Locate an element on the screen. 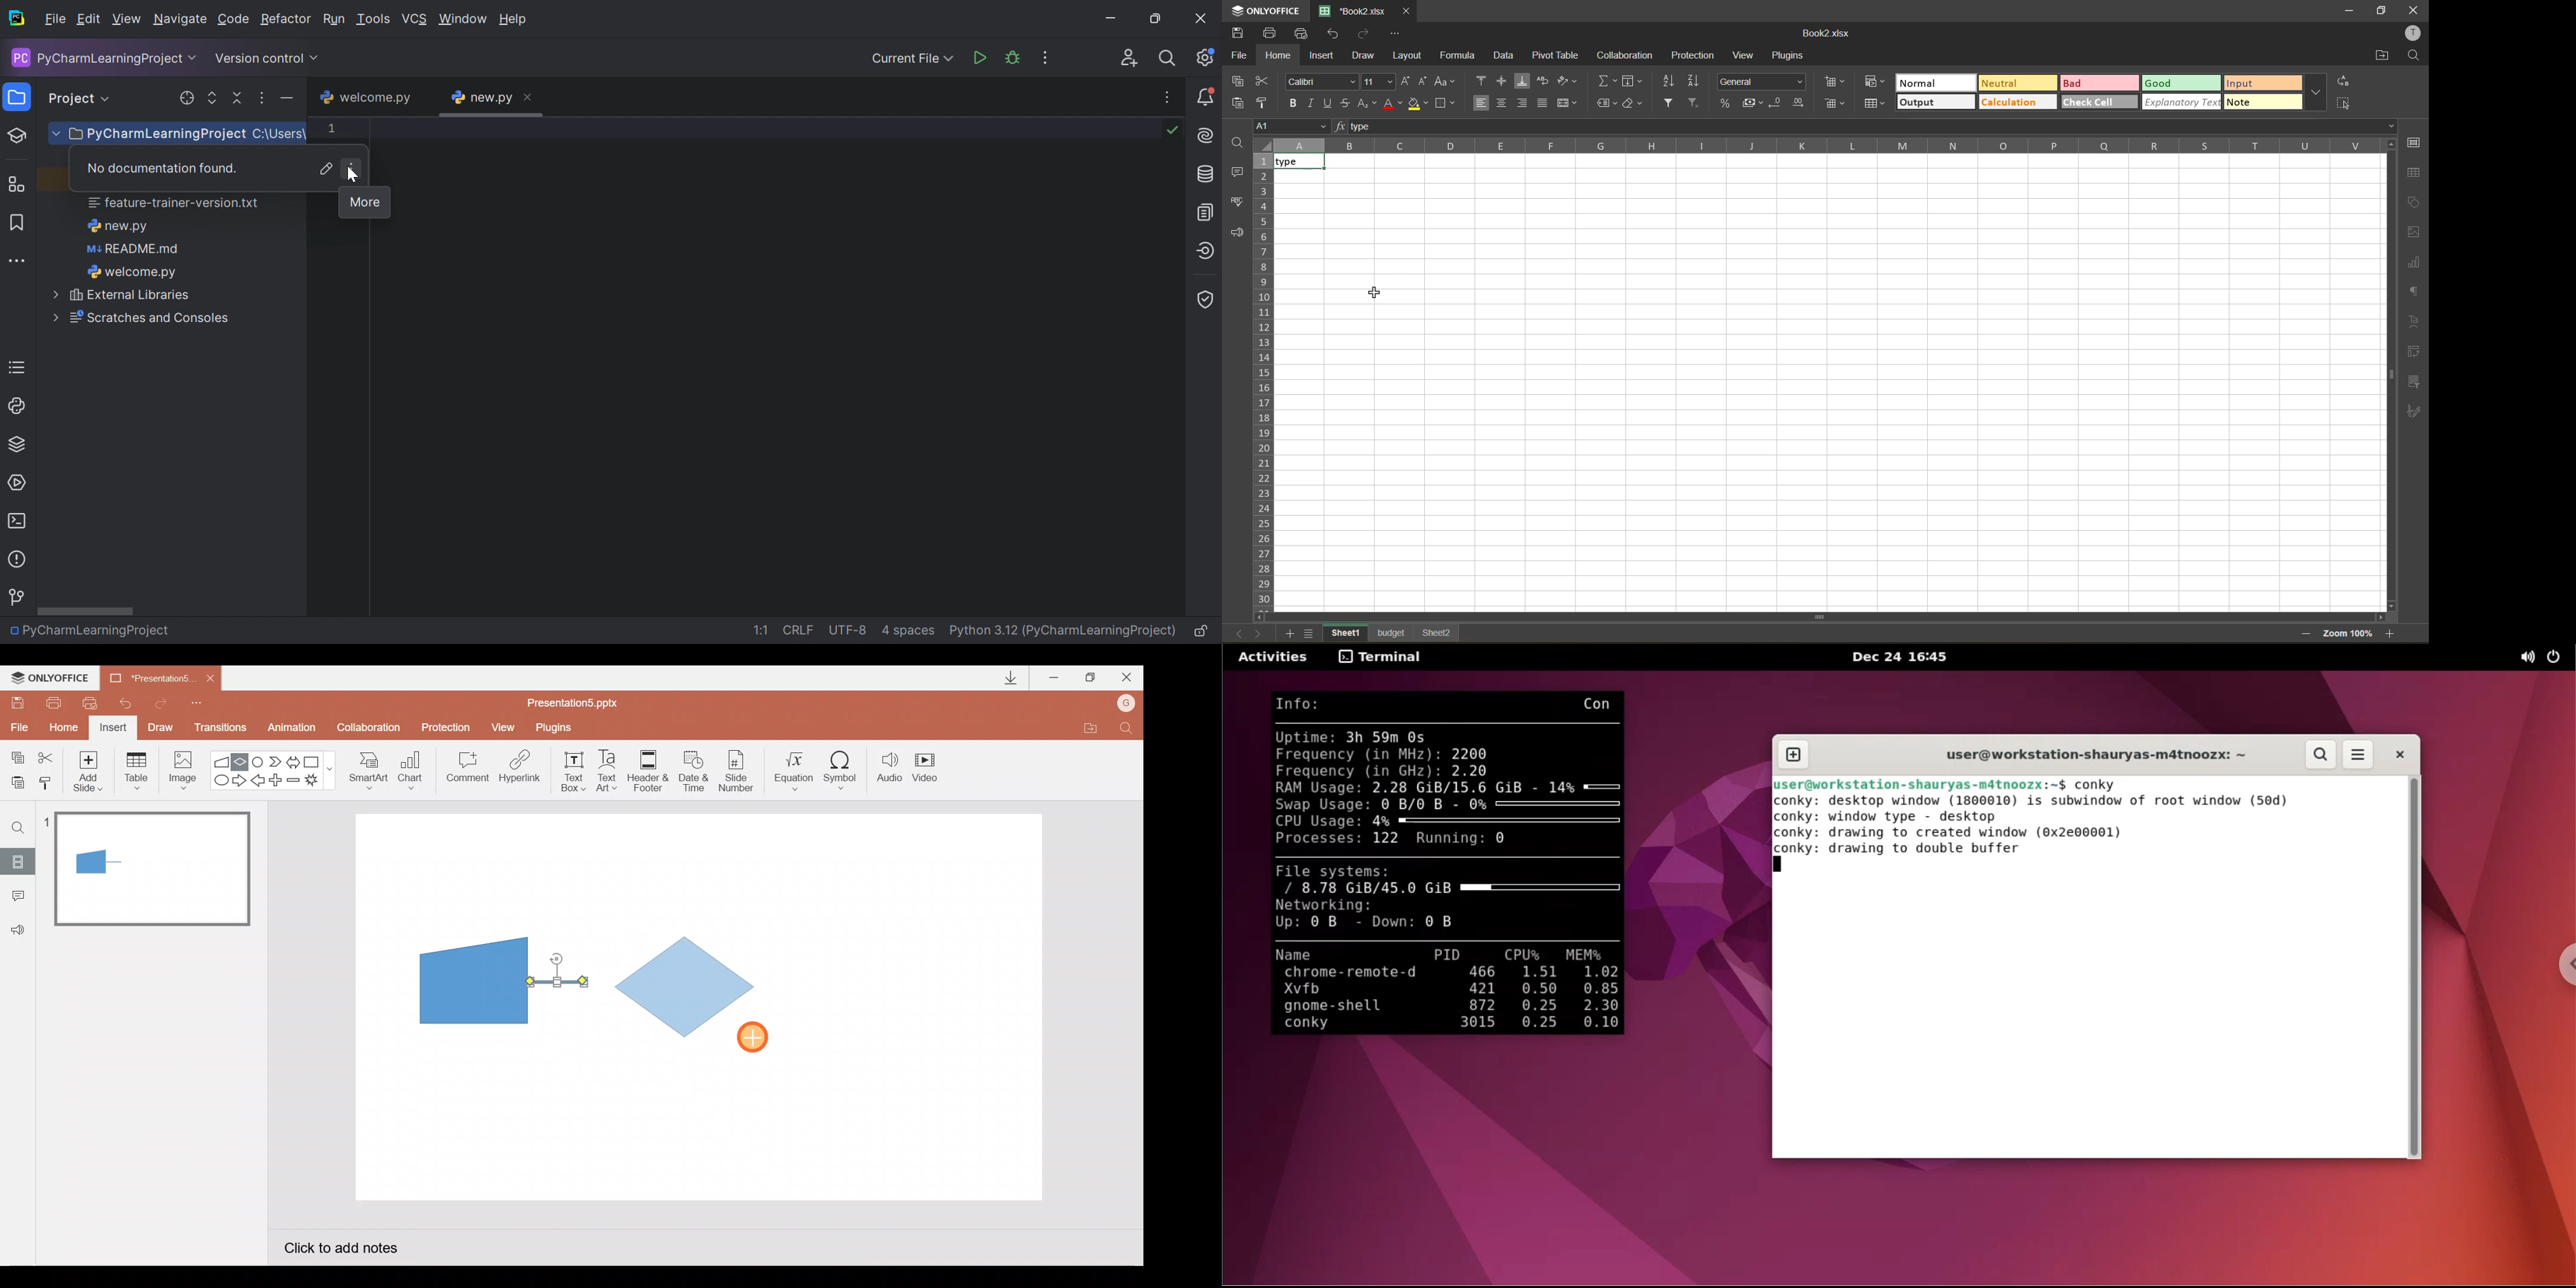 This screenshot has height=1288, width=2576. Rectangle is located at coordinates (315, 761).